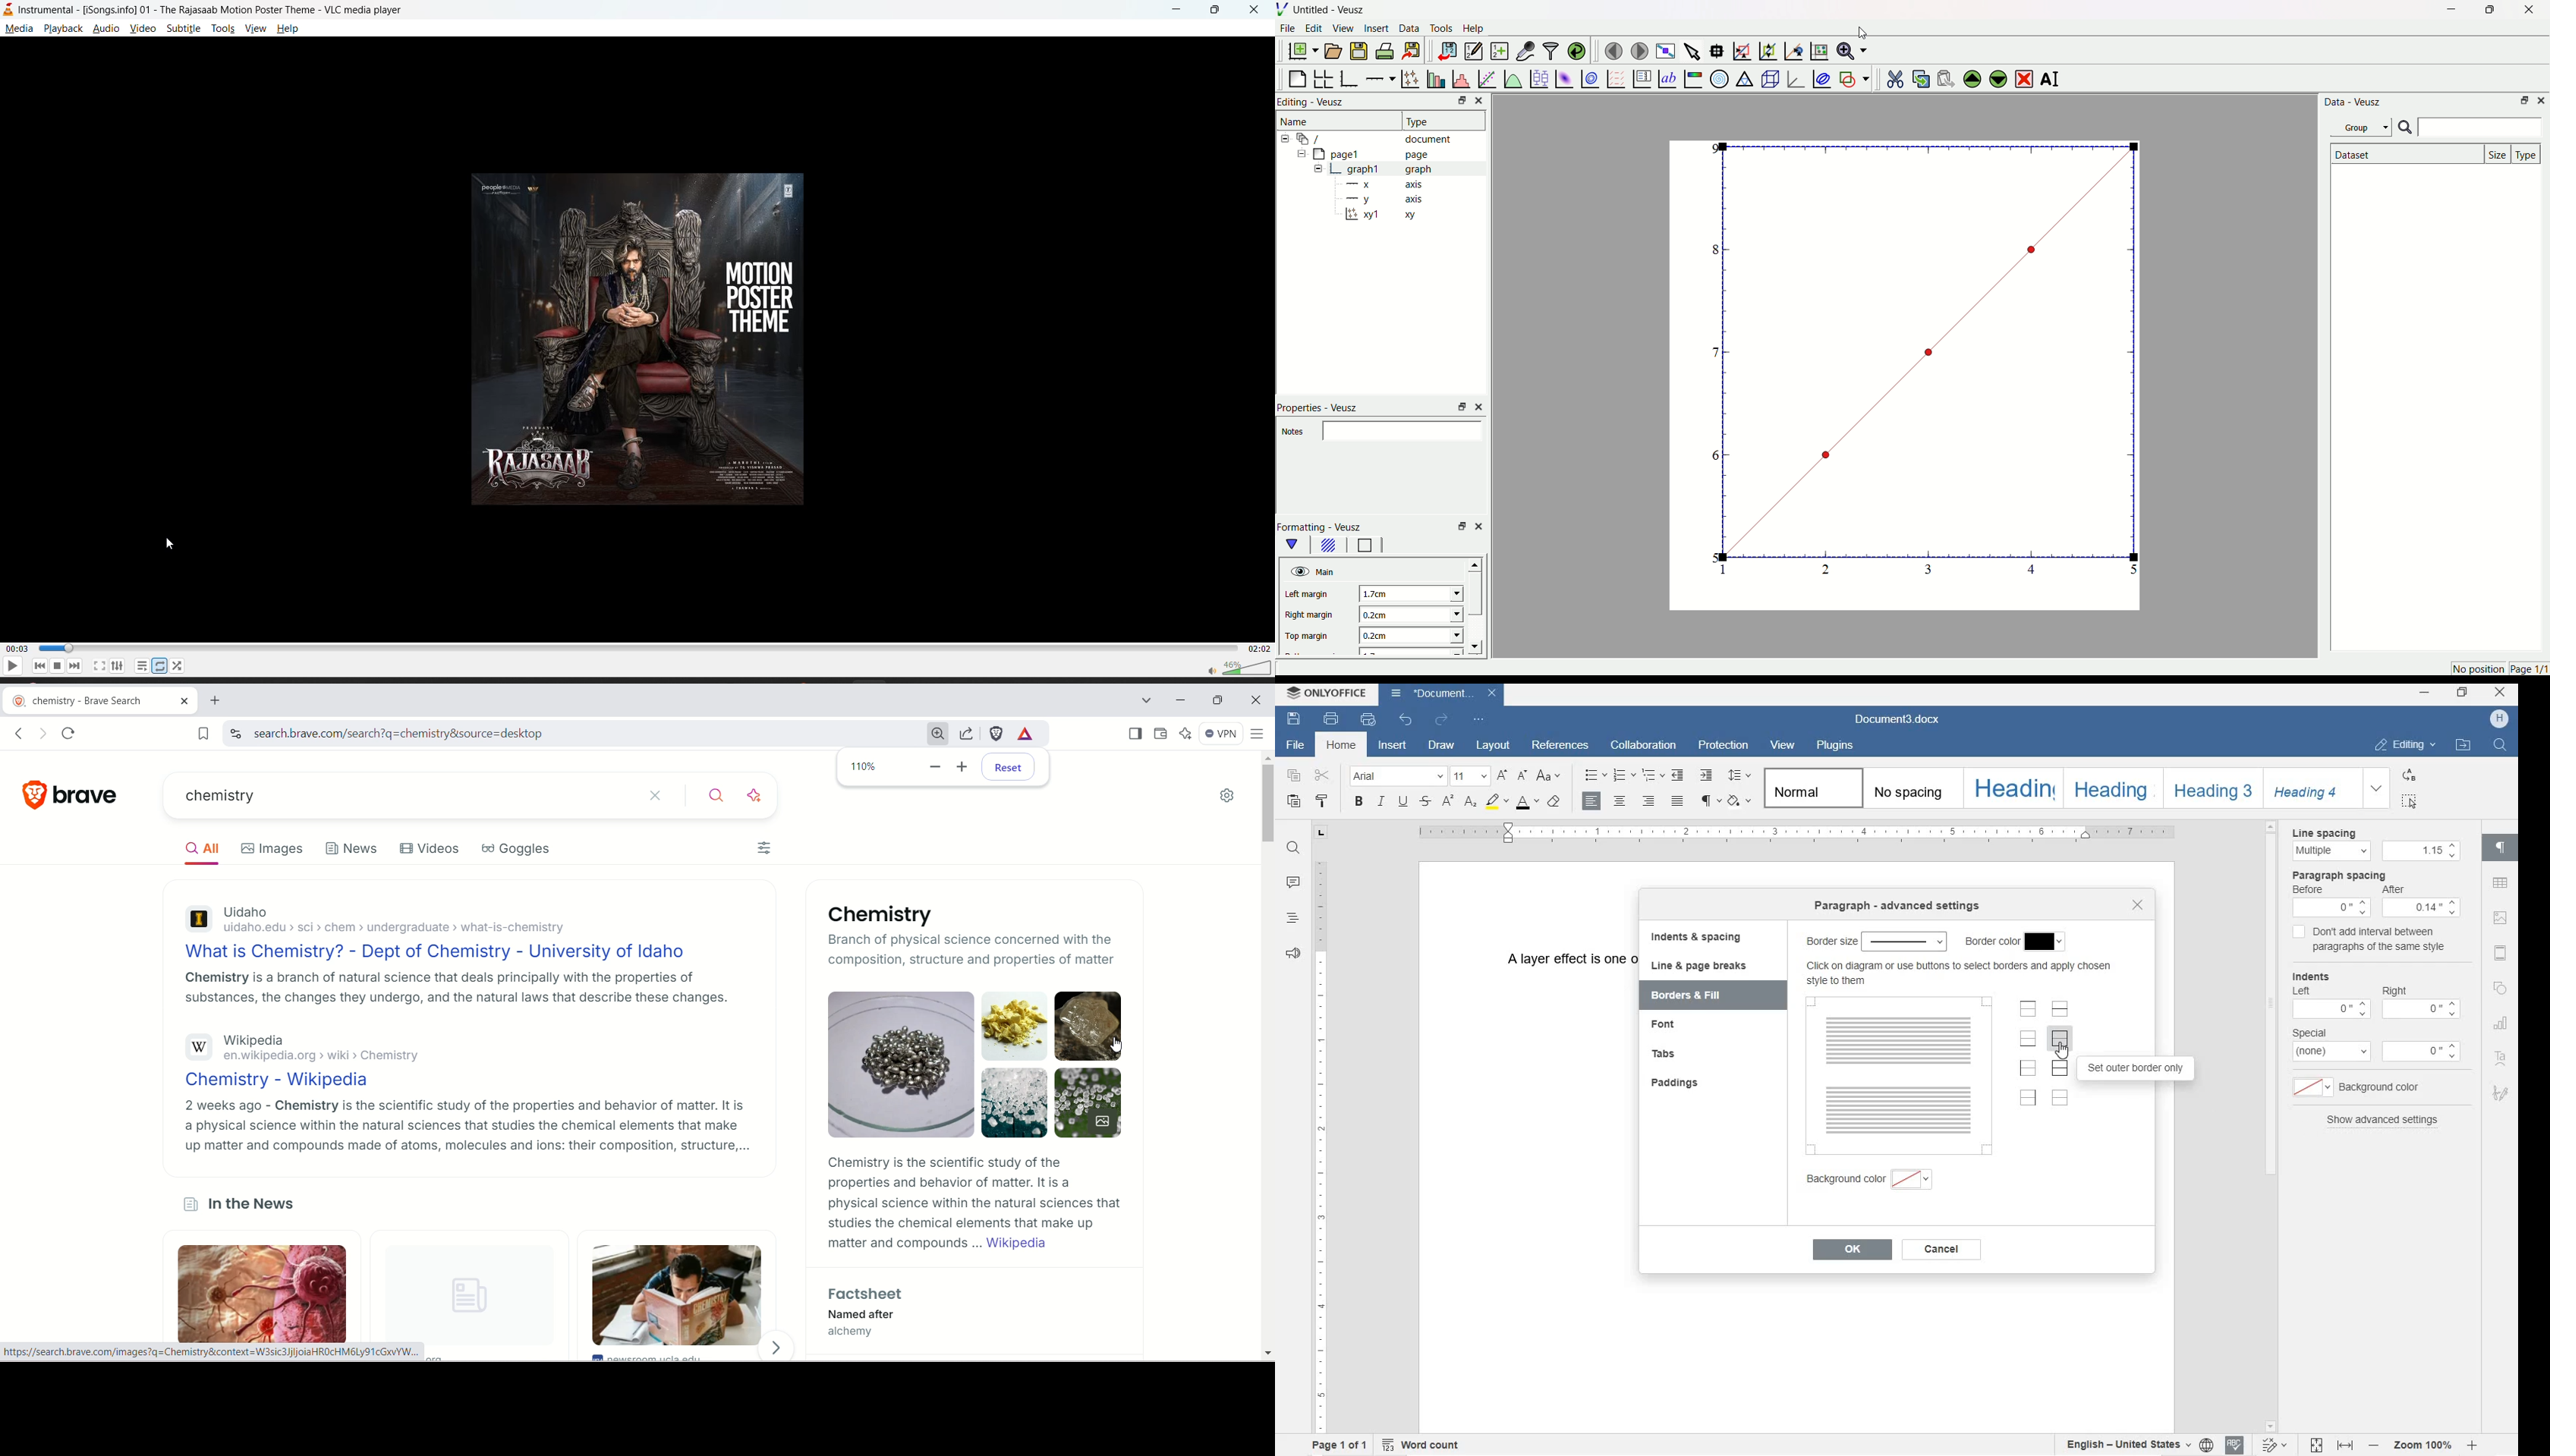  I want to click on previous, so click(39, 667).